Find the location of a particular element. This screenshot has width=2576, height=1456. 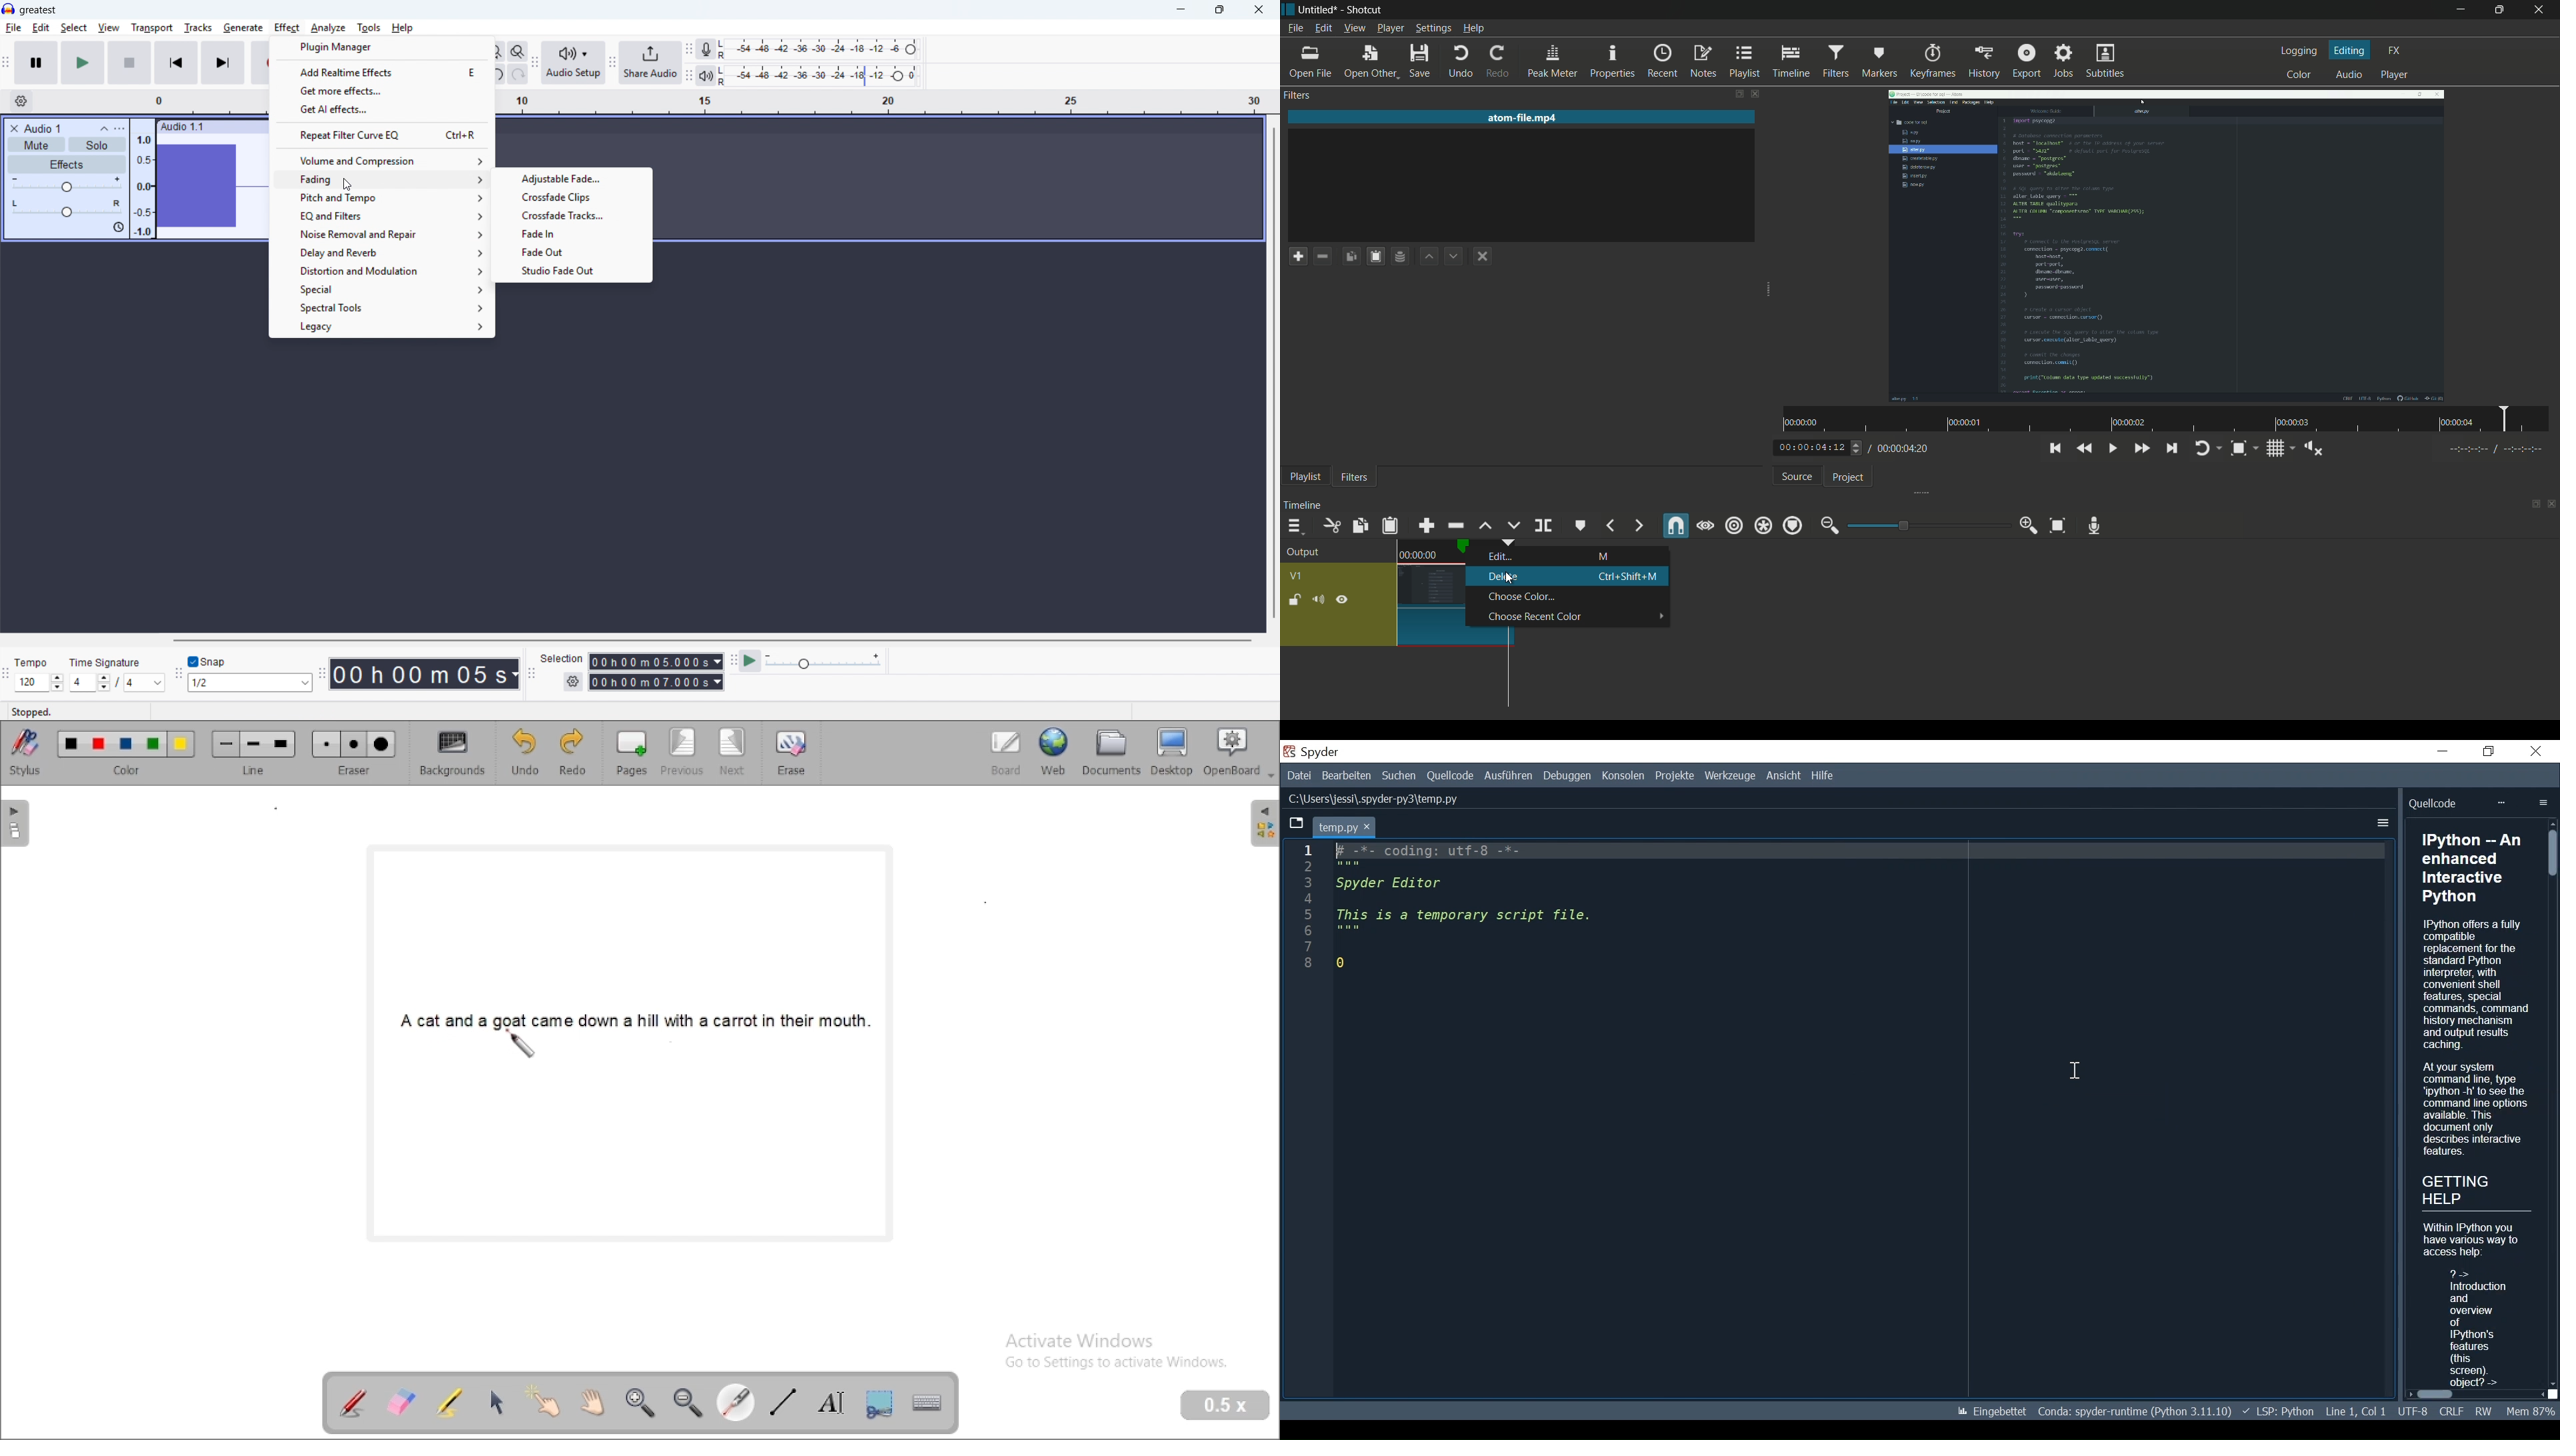

Restore is located at coordinates (2490, 752).